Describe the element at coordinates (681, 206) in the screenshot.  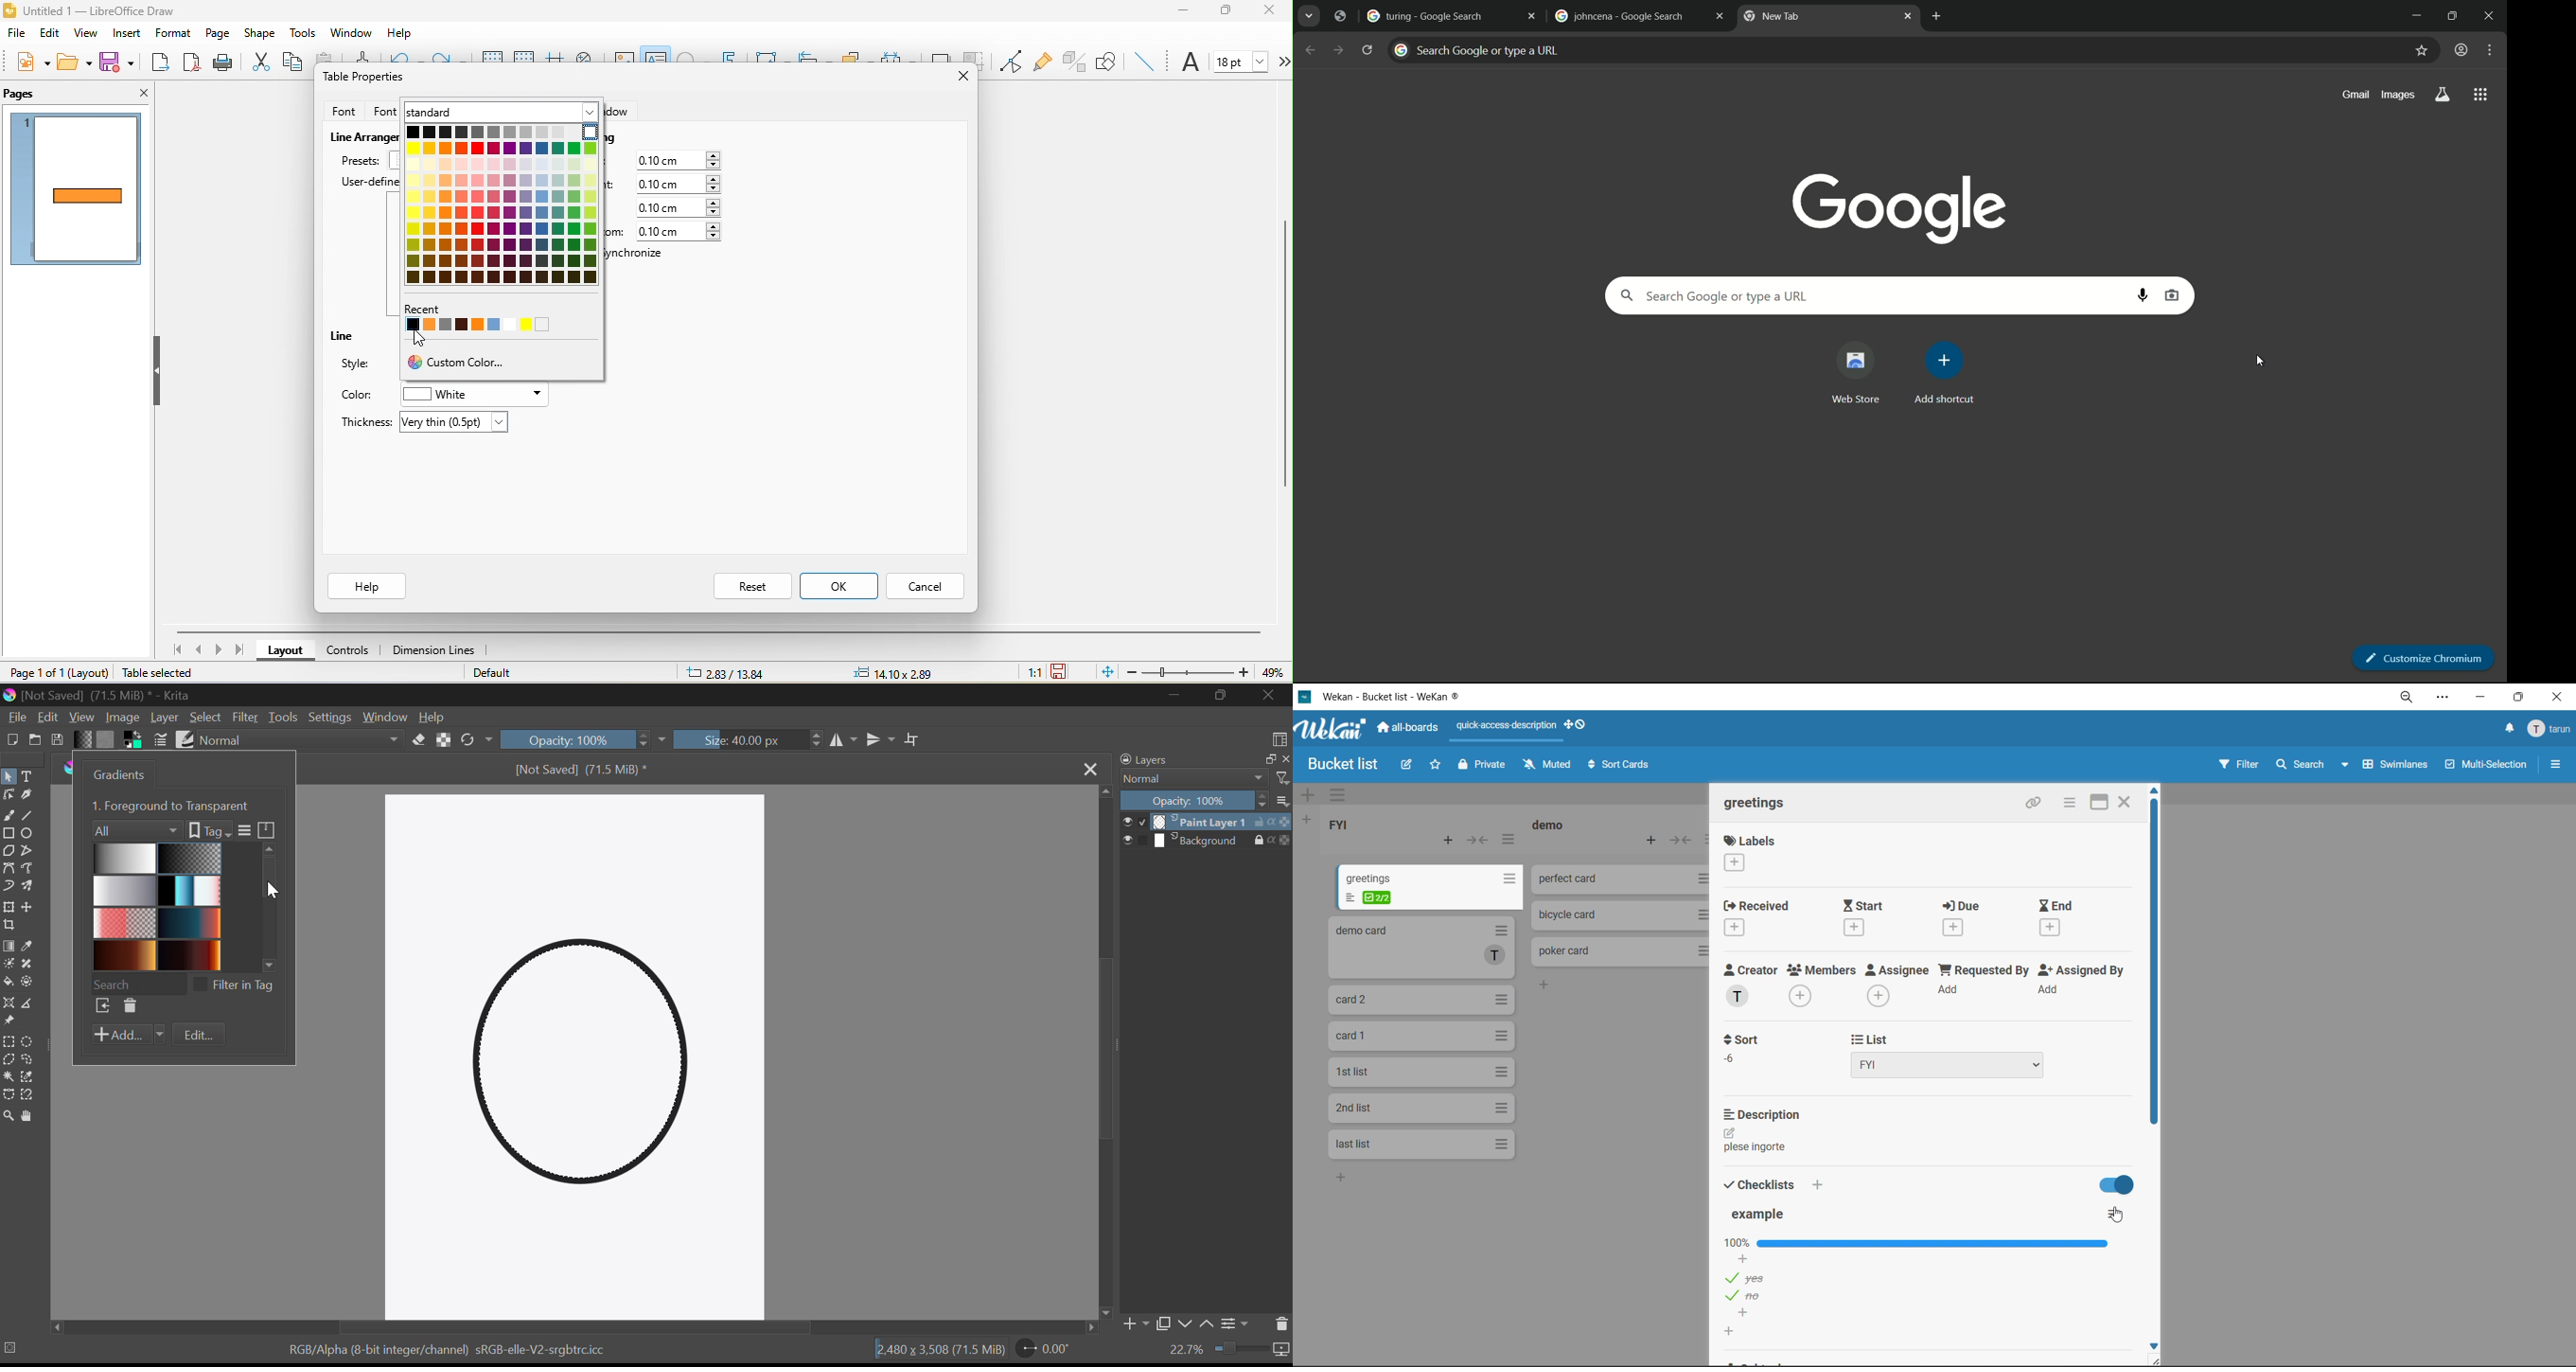
I see `0.10 cm` at that location.